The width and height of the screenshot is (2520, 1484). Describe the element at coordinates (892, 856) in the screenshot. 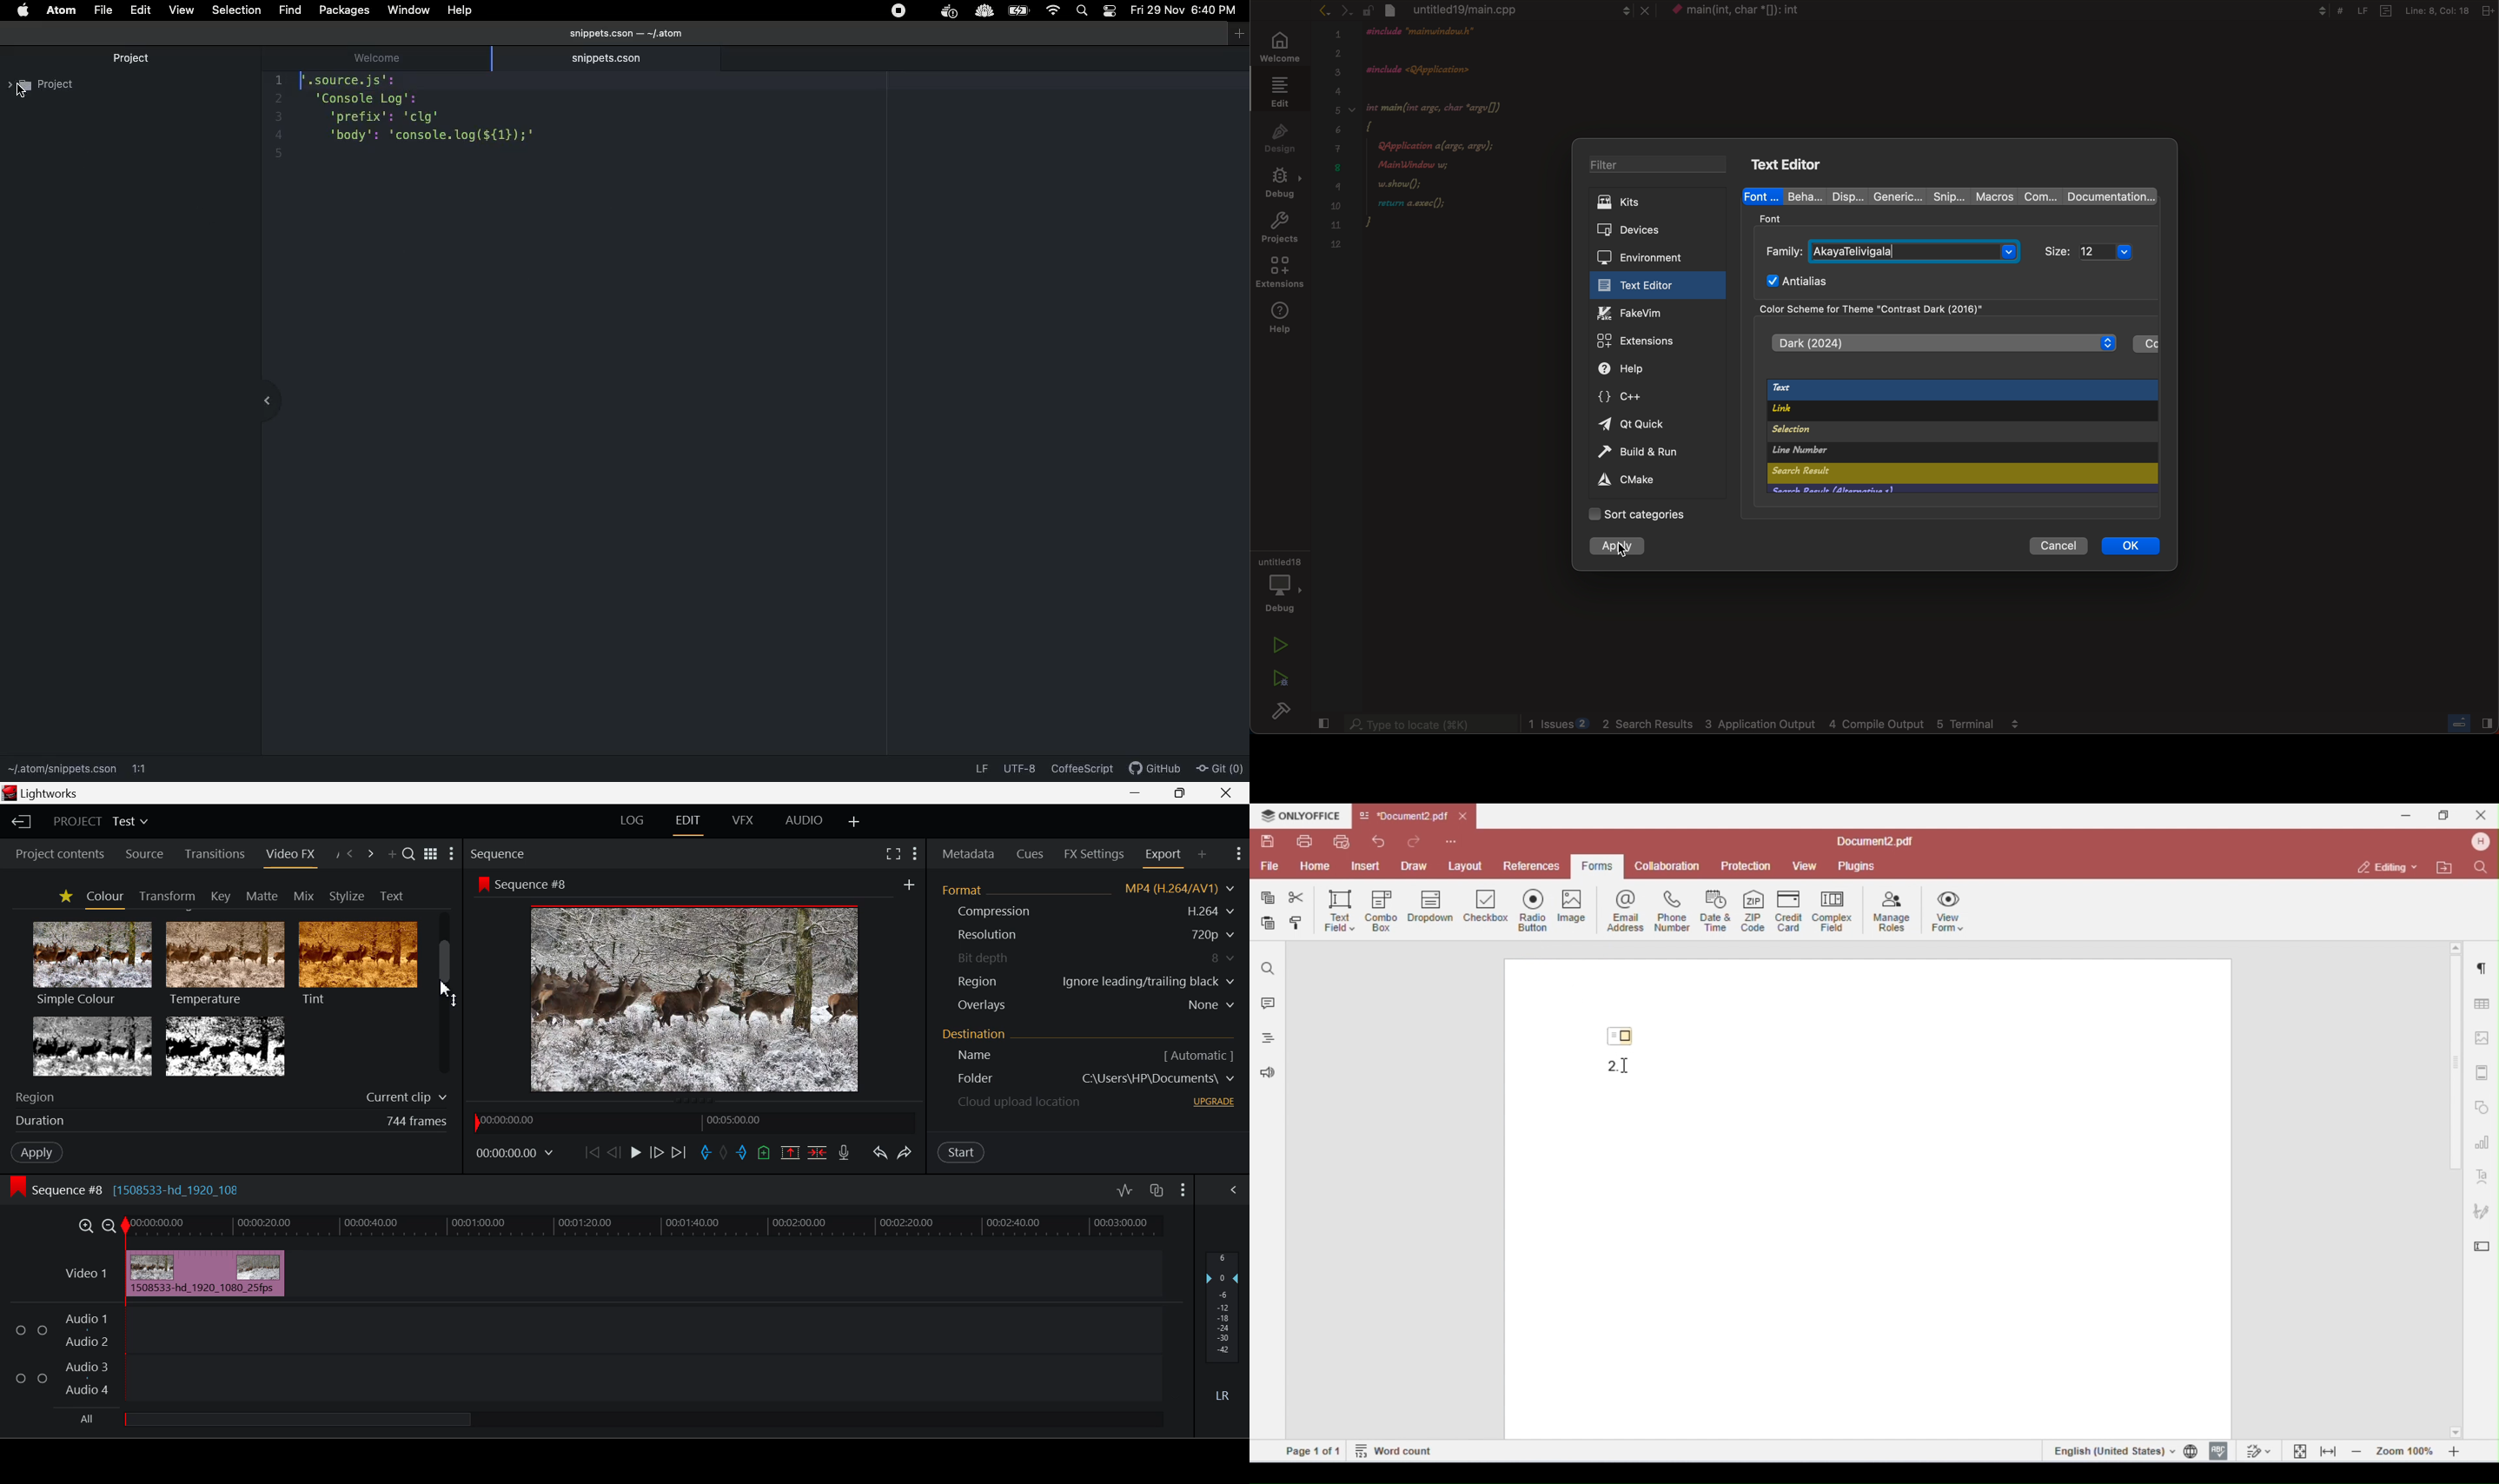

I see `Full Screen` at that location.